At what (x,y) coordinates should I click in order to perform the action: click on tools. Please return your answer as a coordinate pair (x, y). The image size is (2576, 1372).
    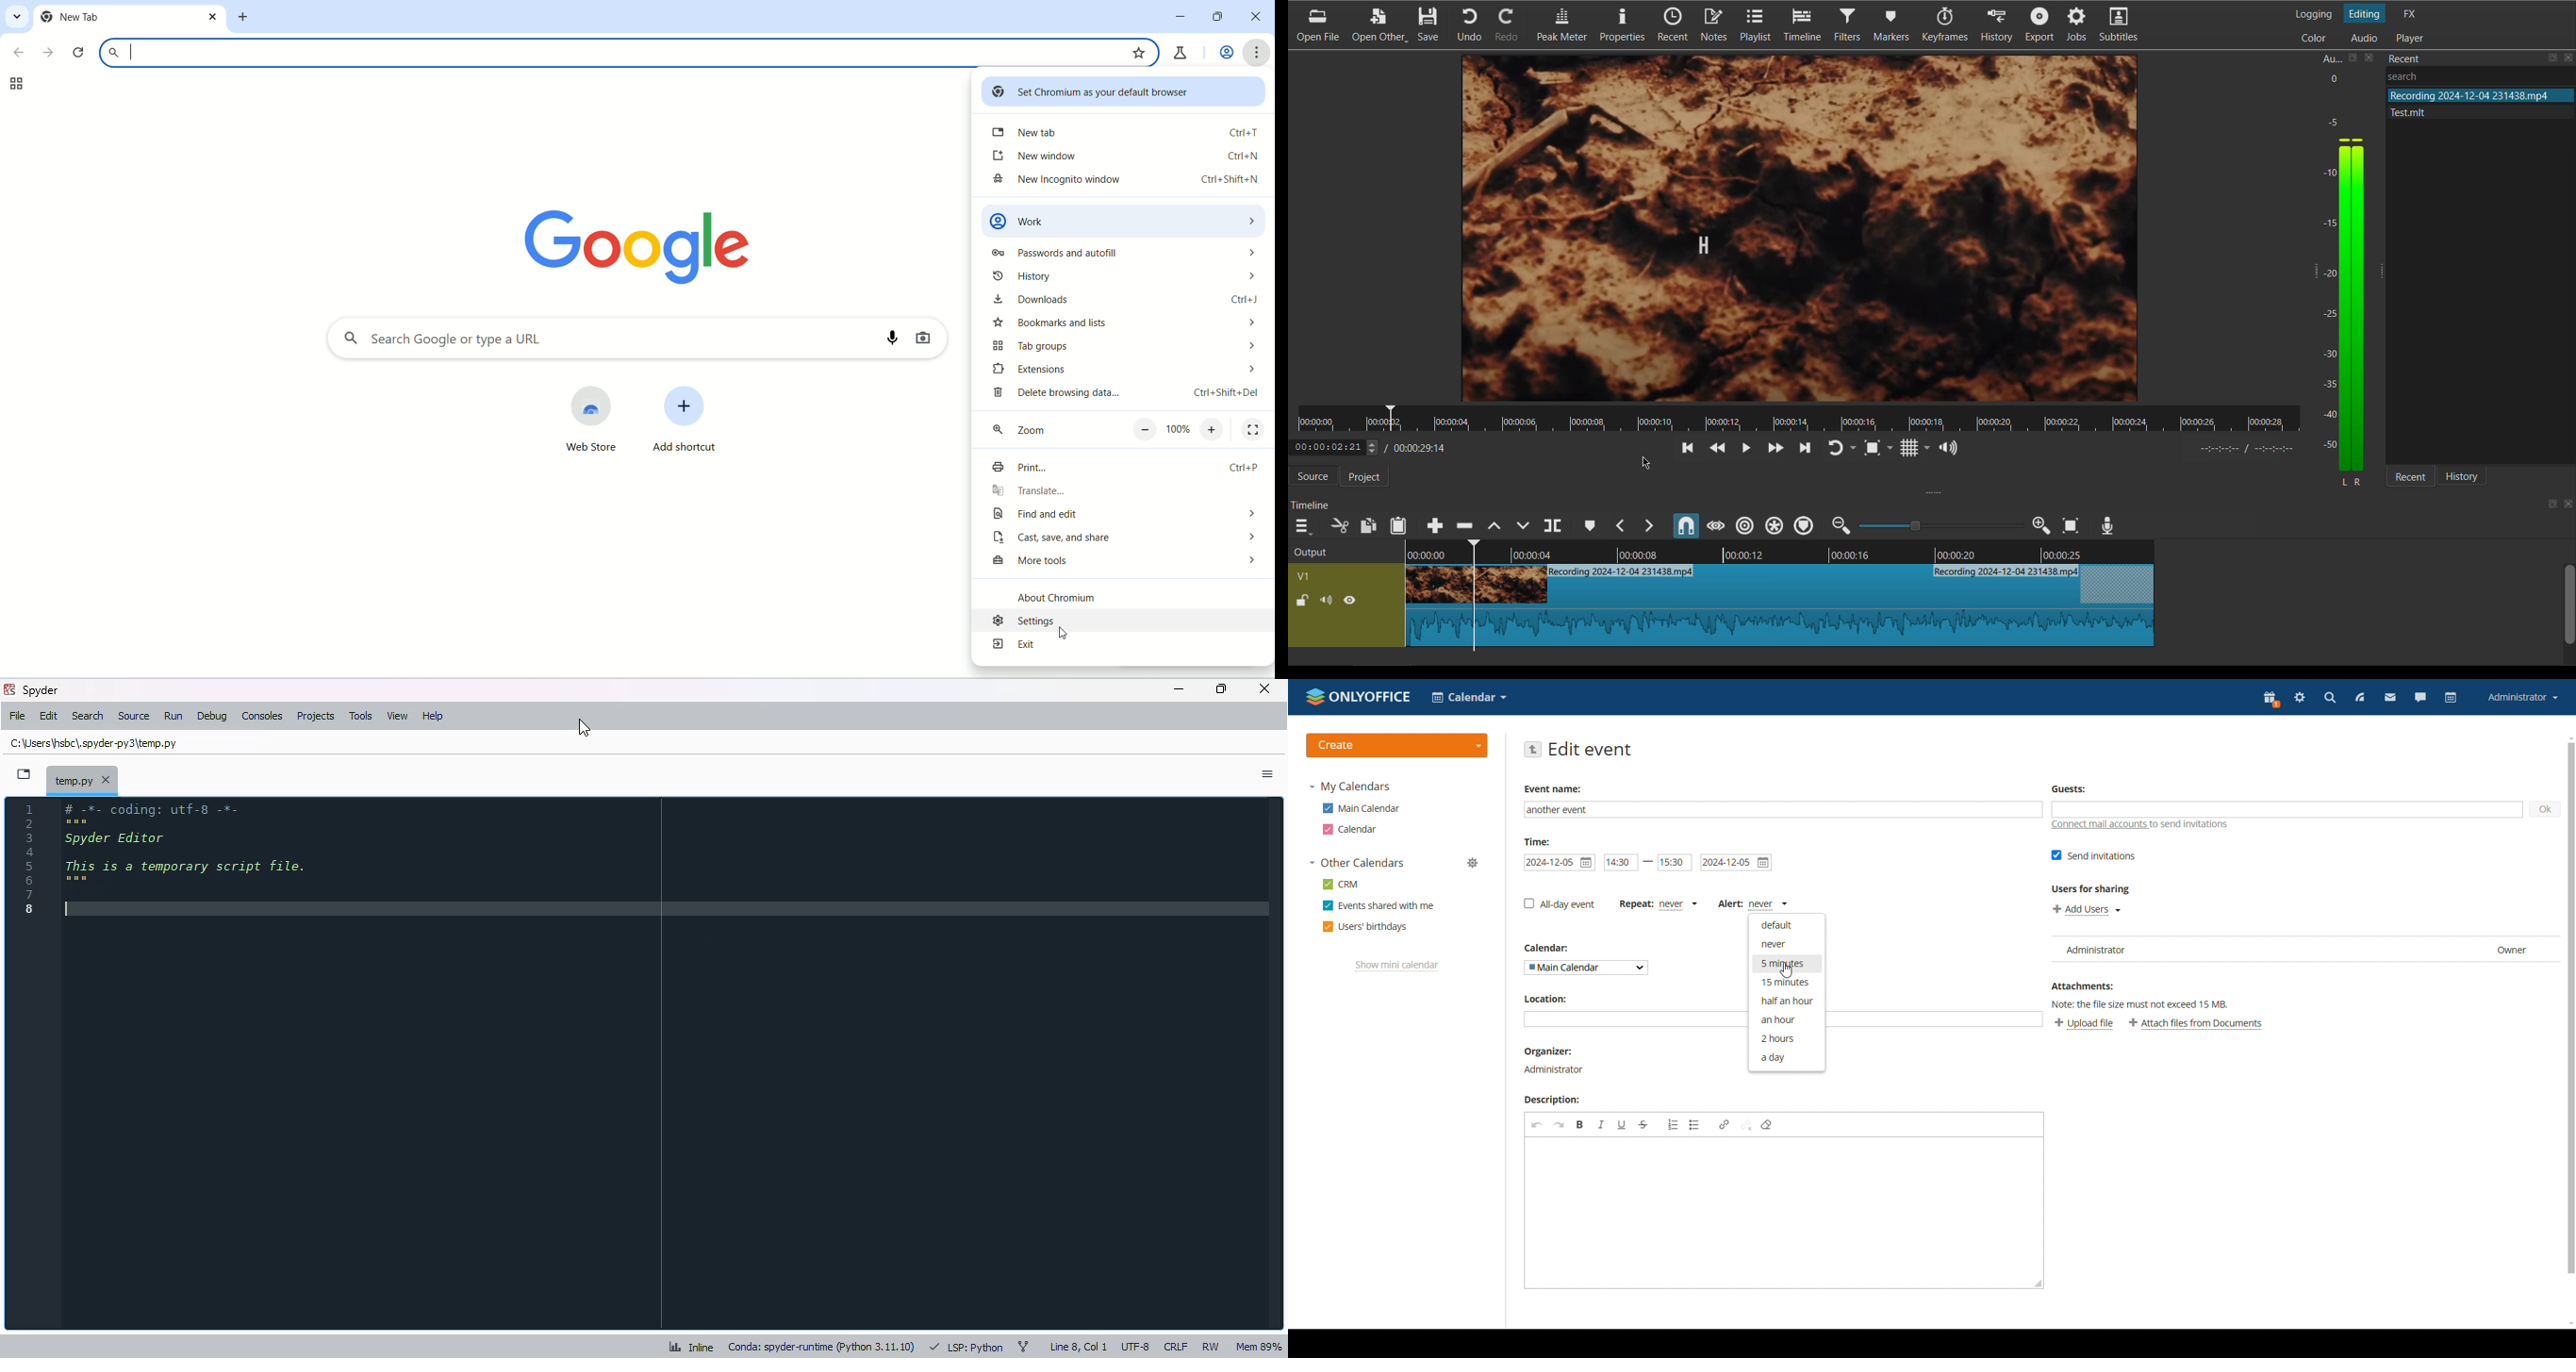
    Looking at the image, I should click on (361, 716).